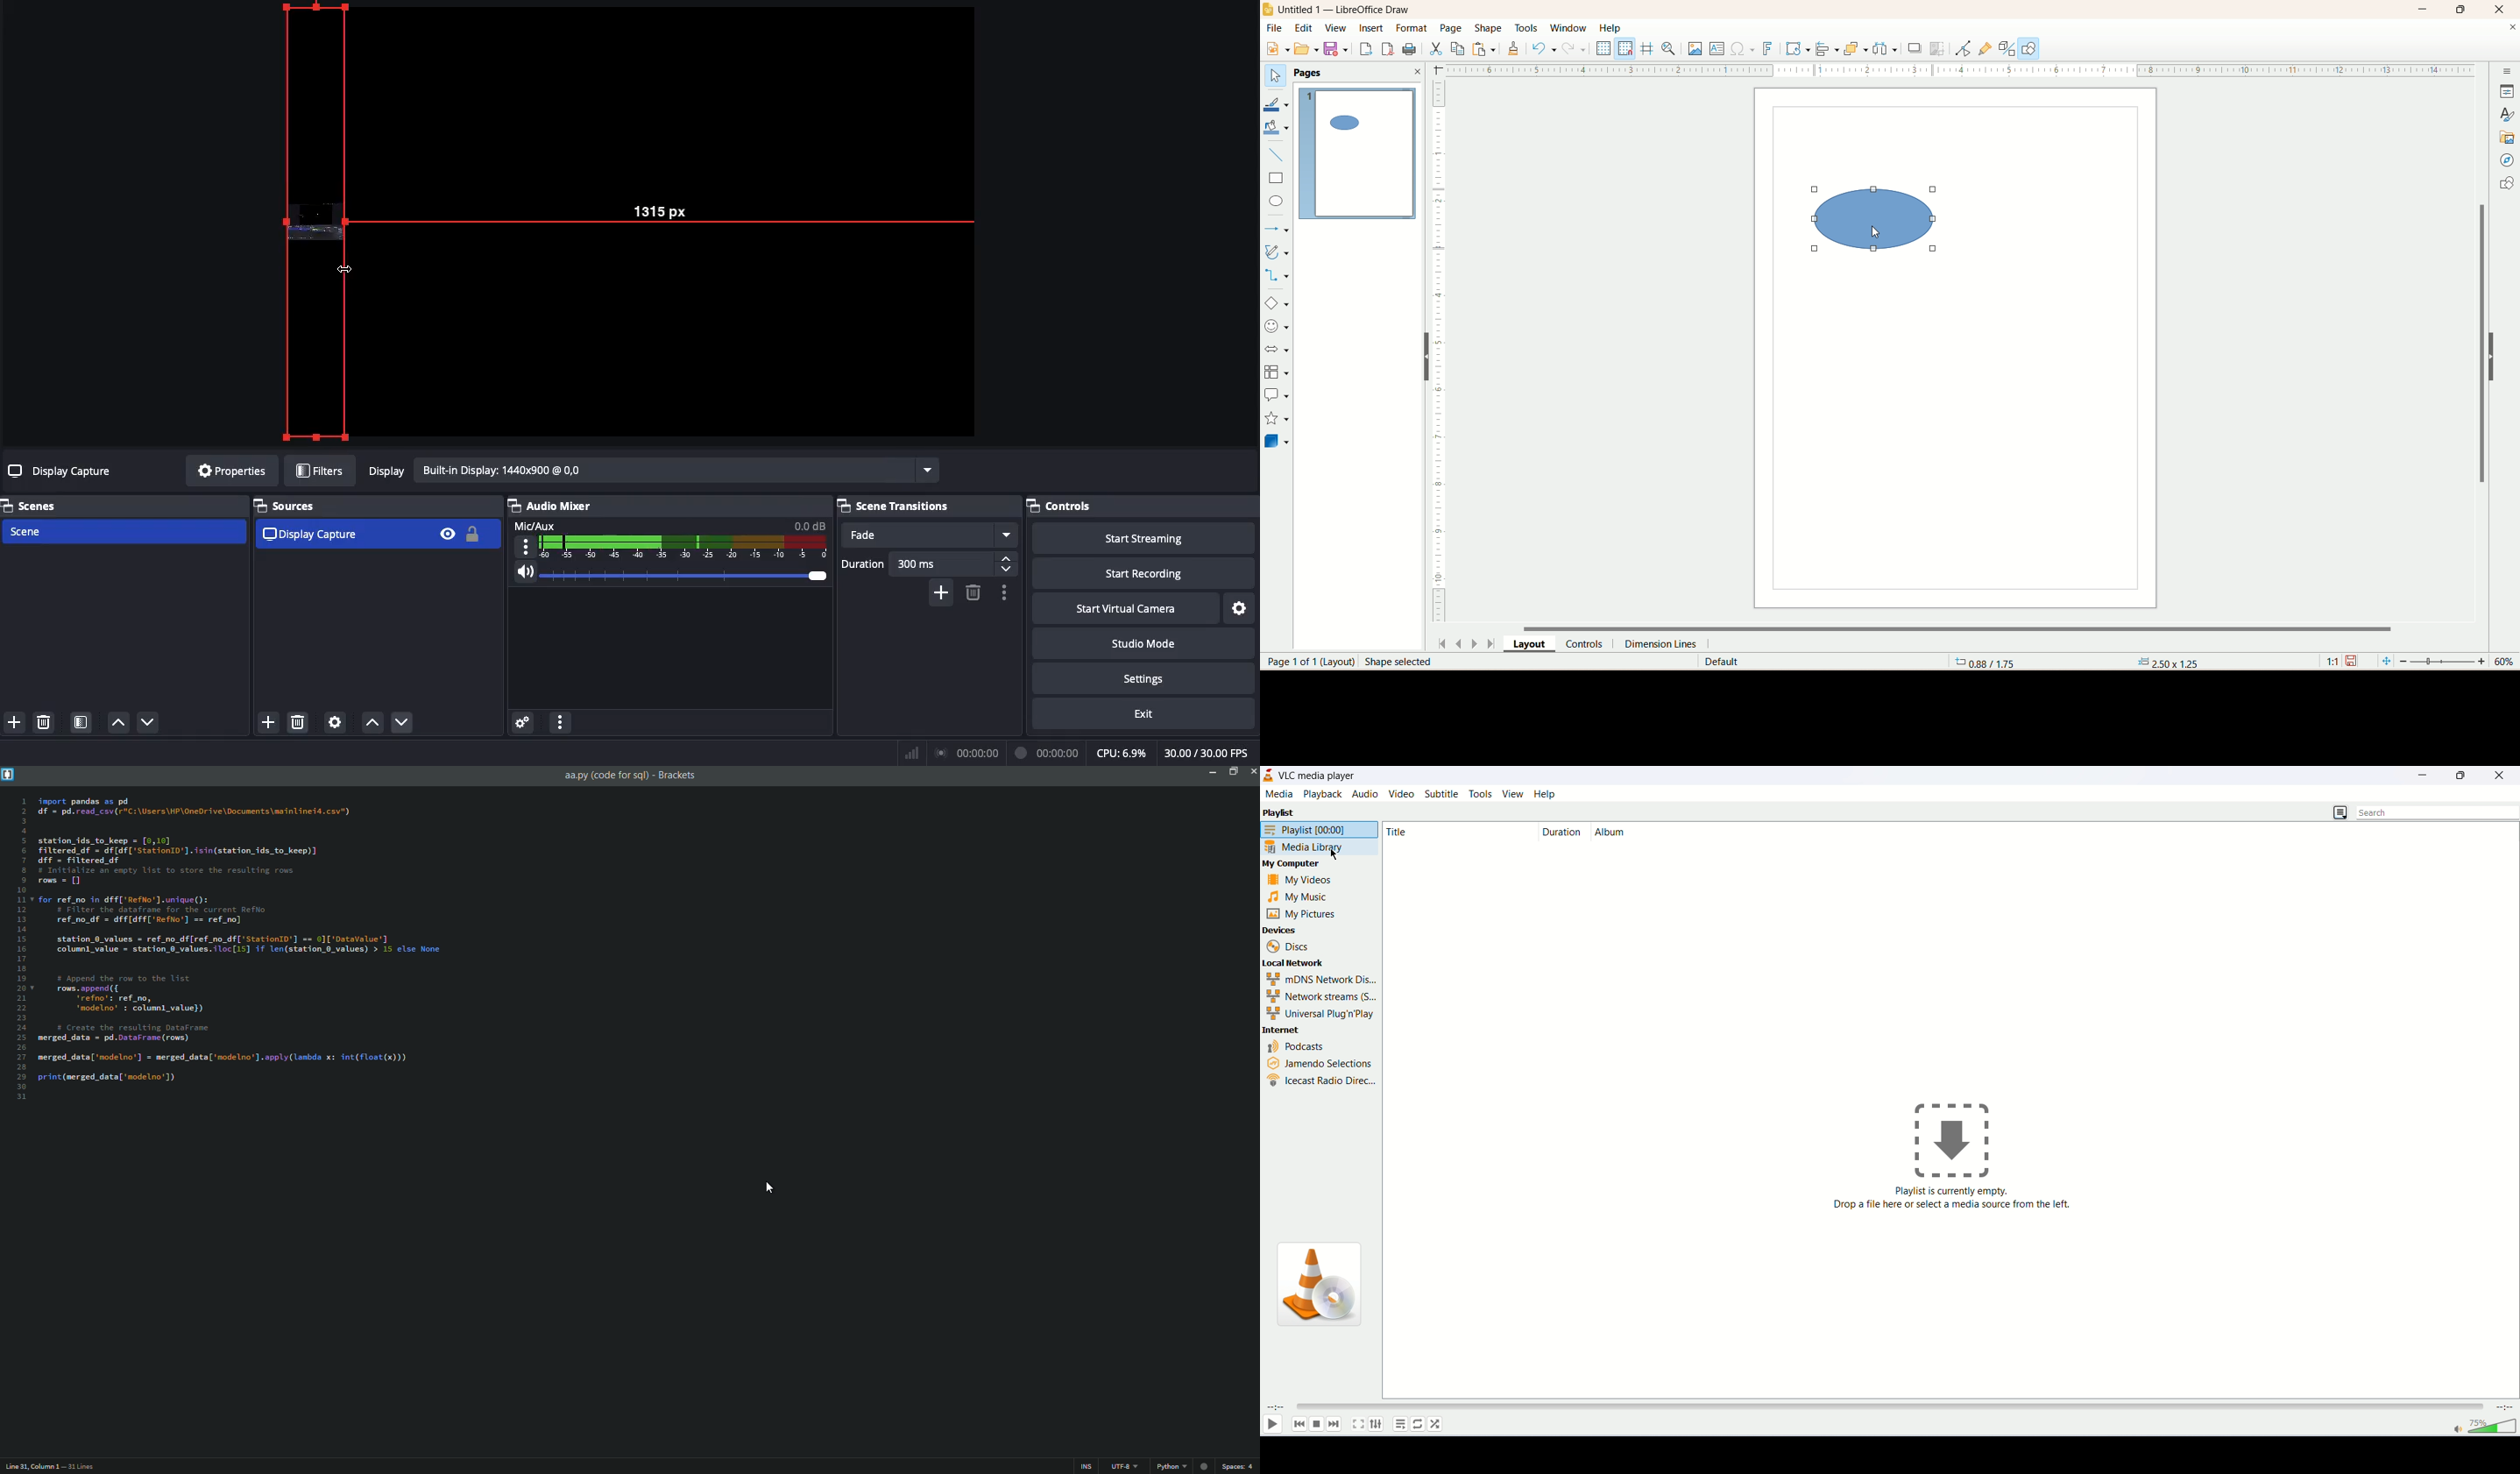  What do you see at coordinates (896, 506) in the screenshot?
I see `Scene transition` at bounding box center [896, 506].